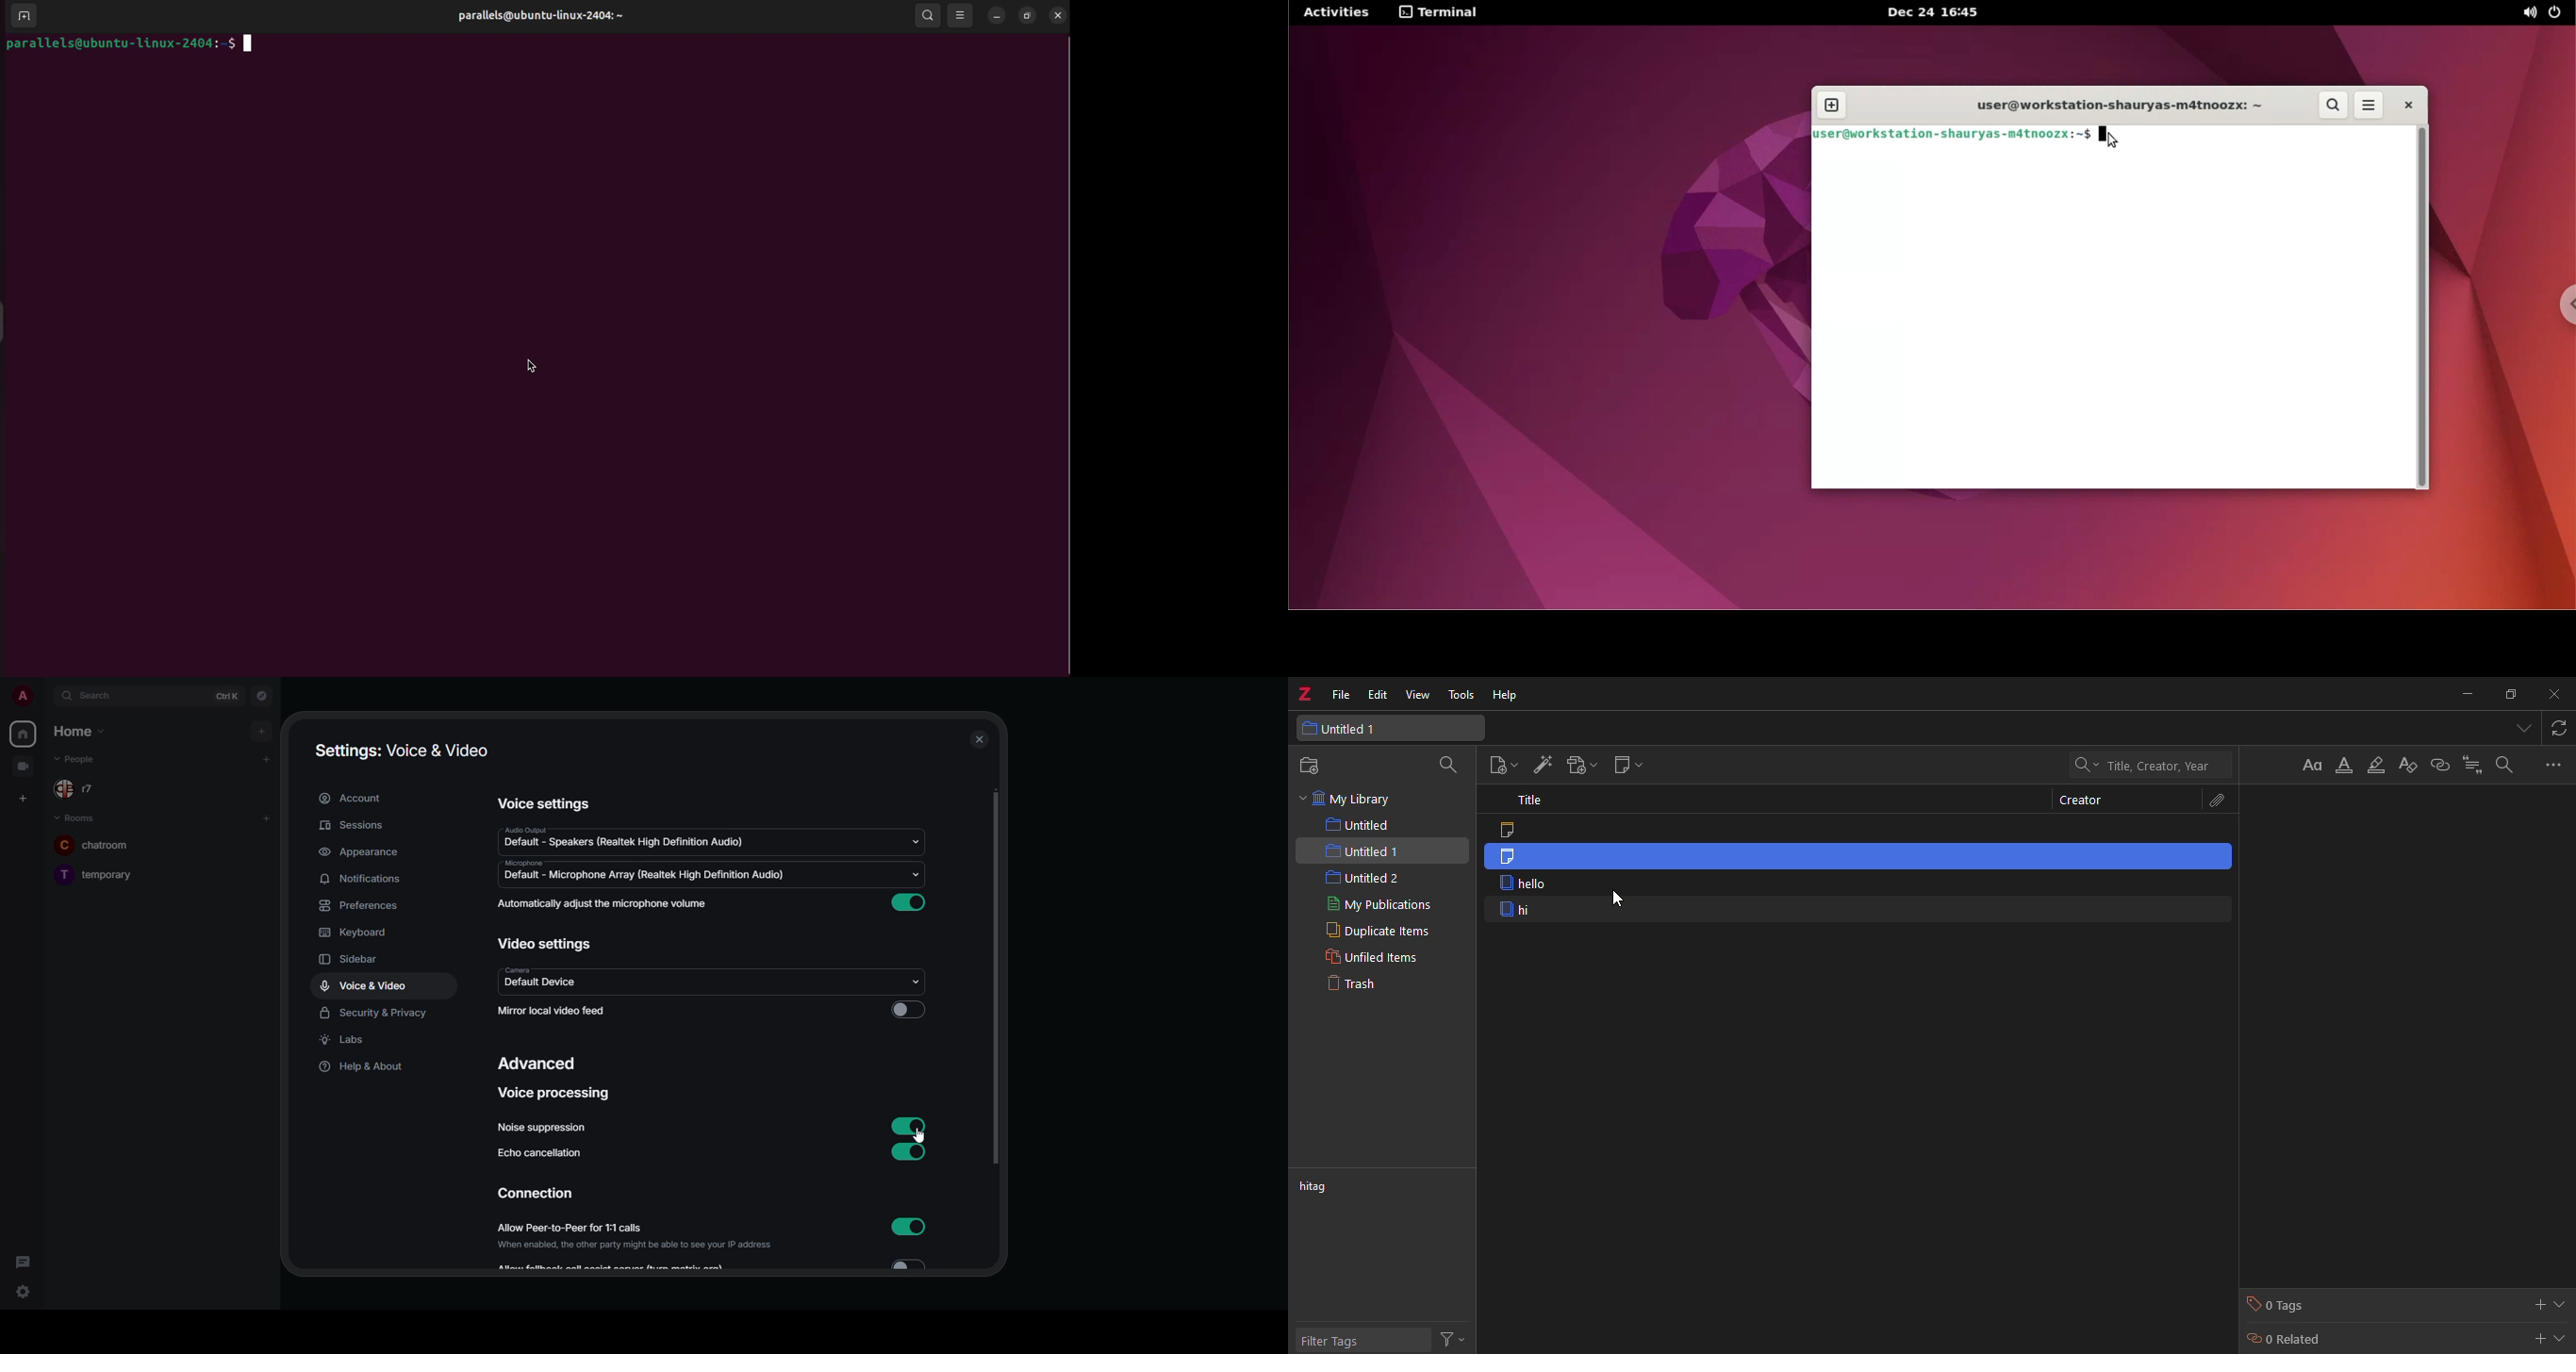  Describe the element at coordinates (359, 960) in the screenshot. I see `sidebar` at that location.